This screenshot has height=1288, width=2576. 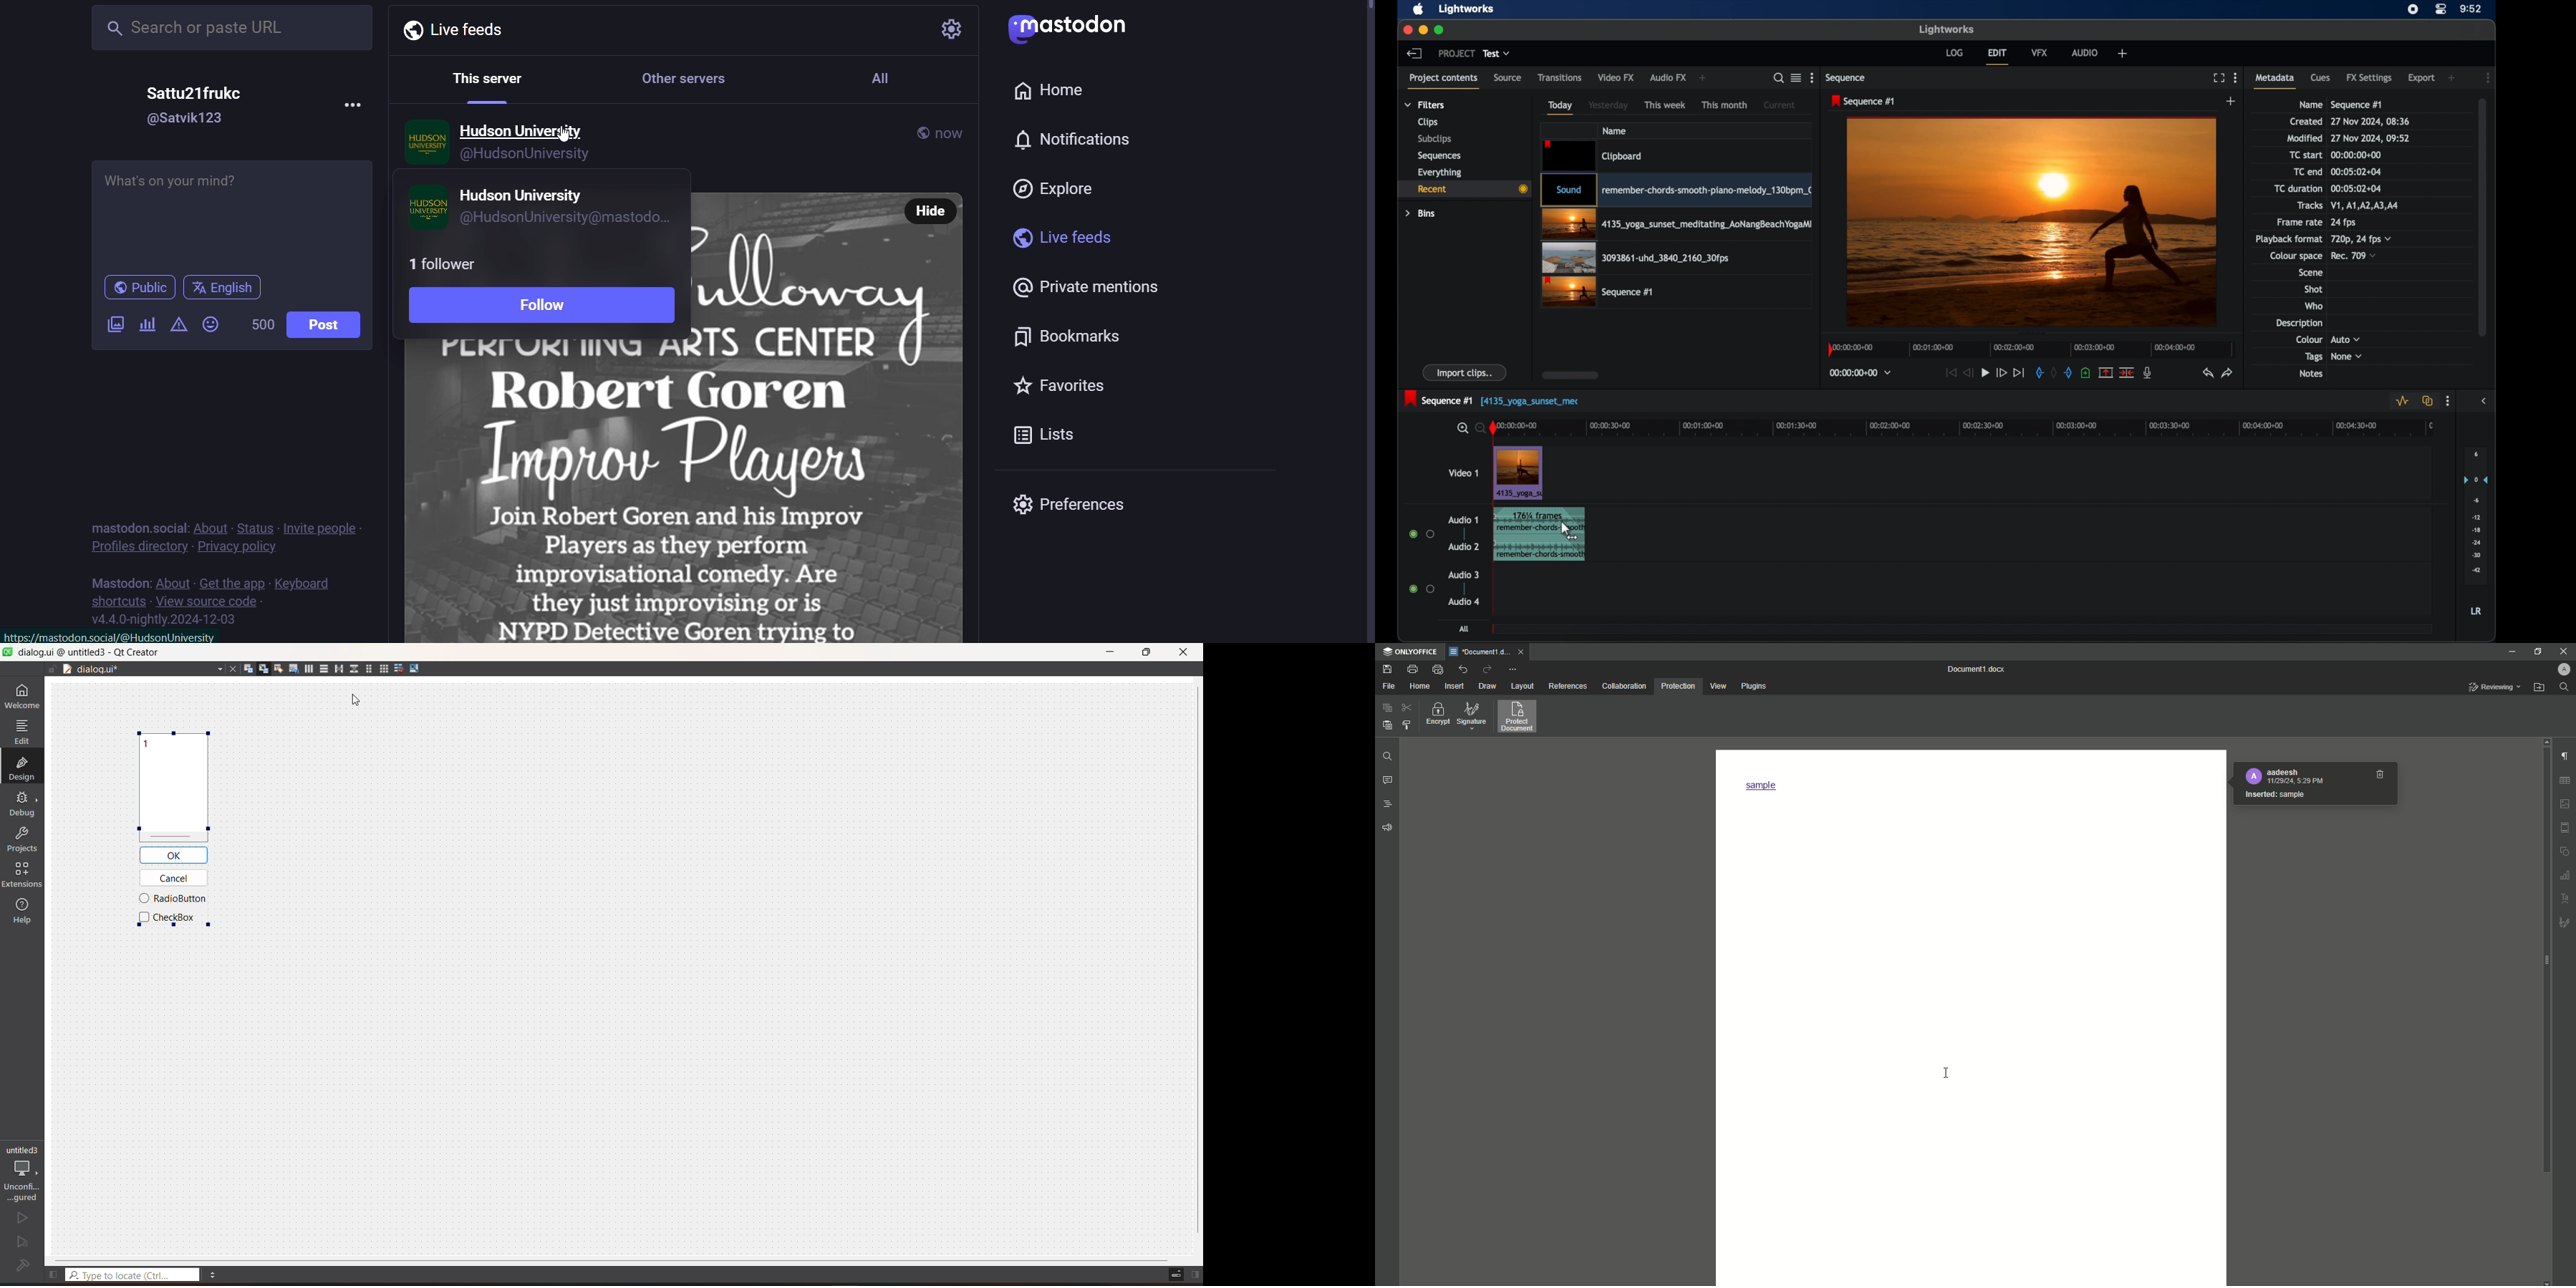 I want to click on created, so click(x=2306, y=121).